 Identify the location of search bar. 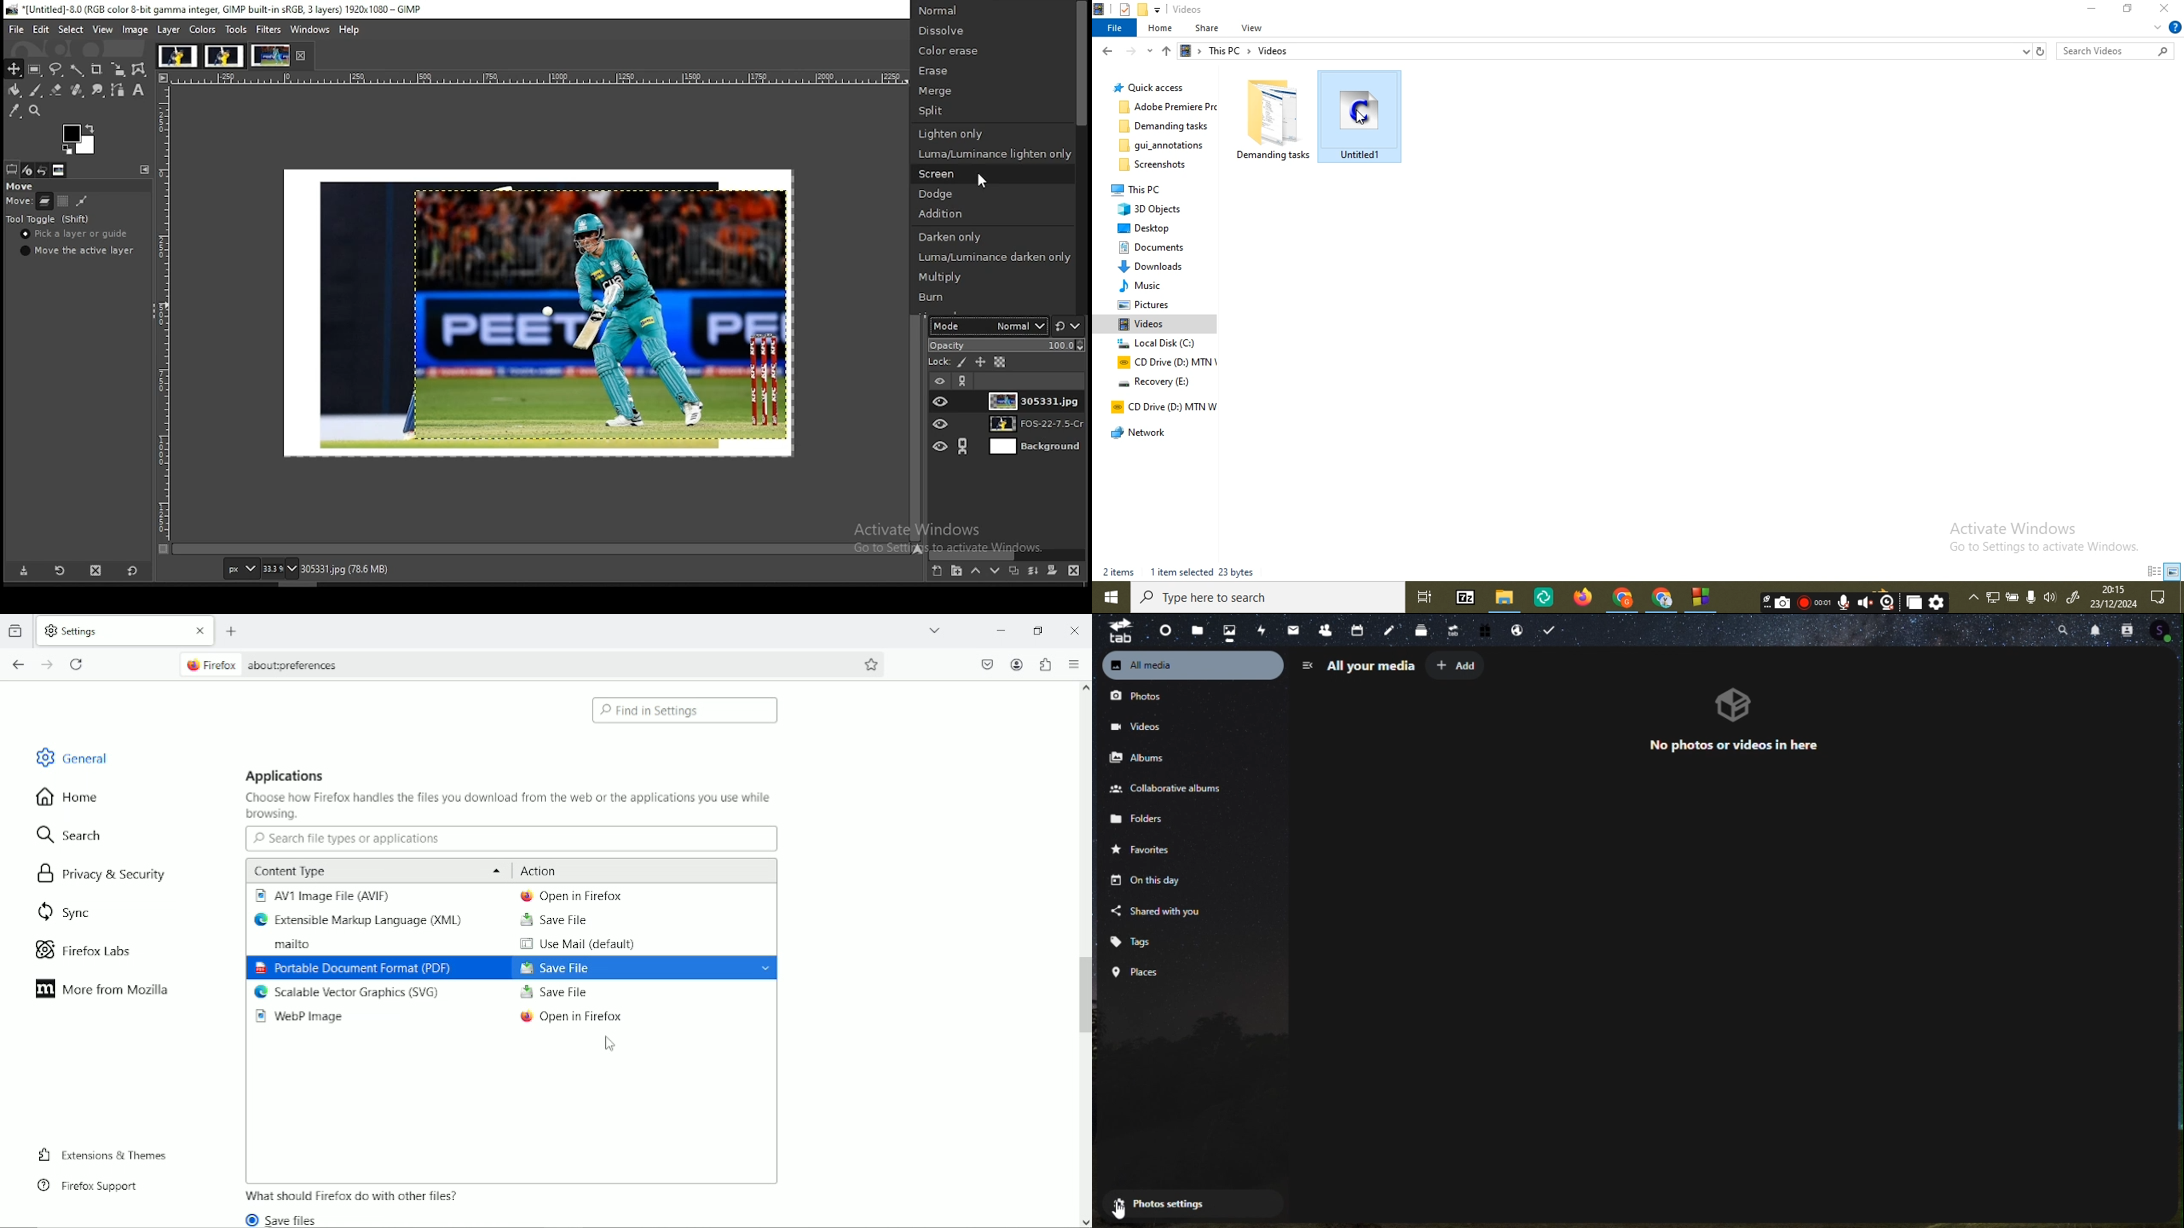
(2067, 630).